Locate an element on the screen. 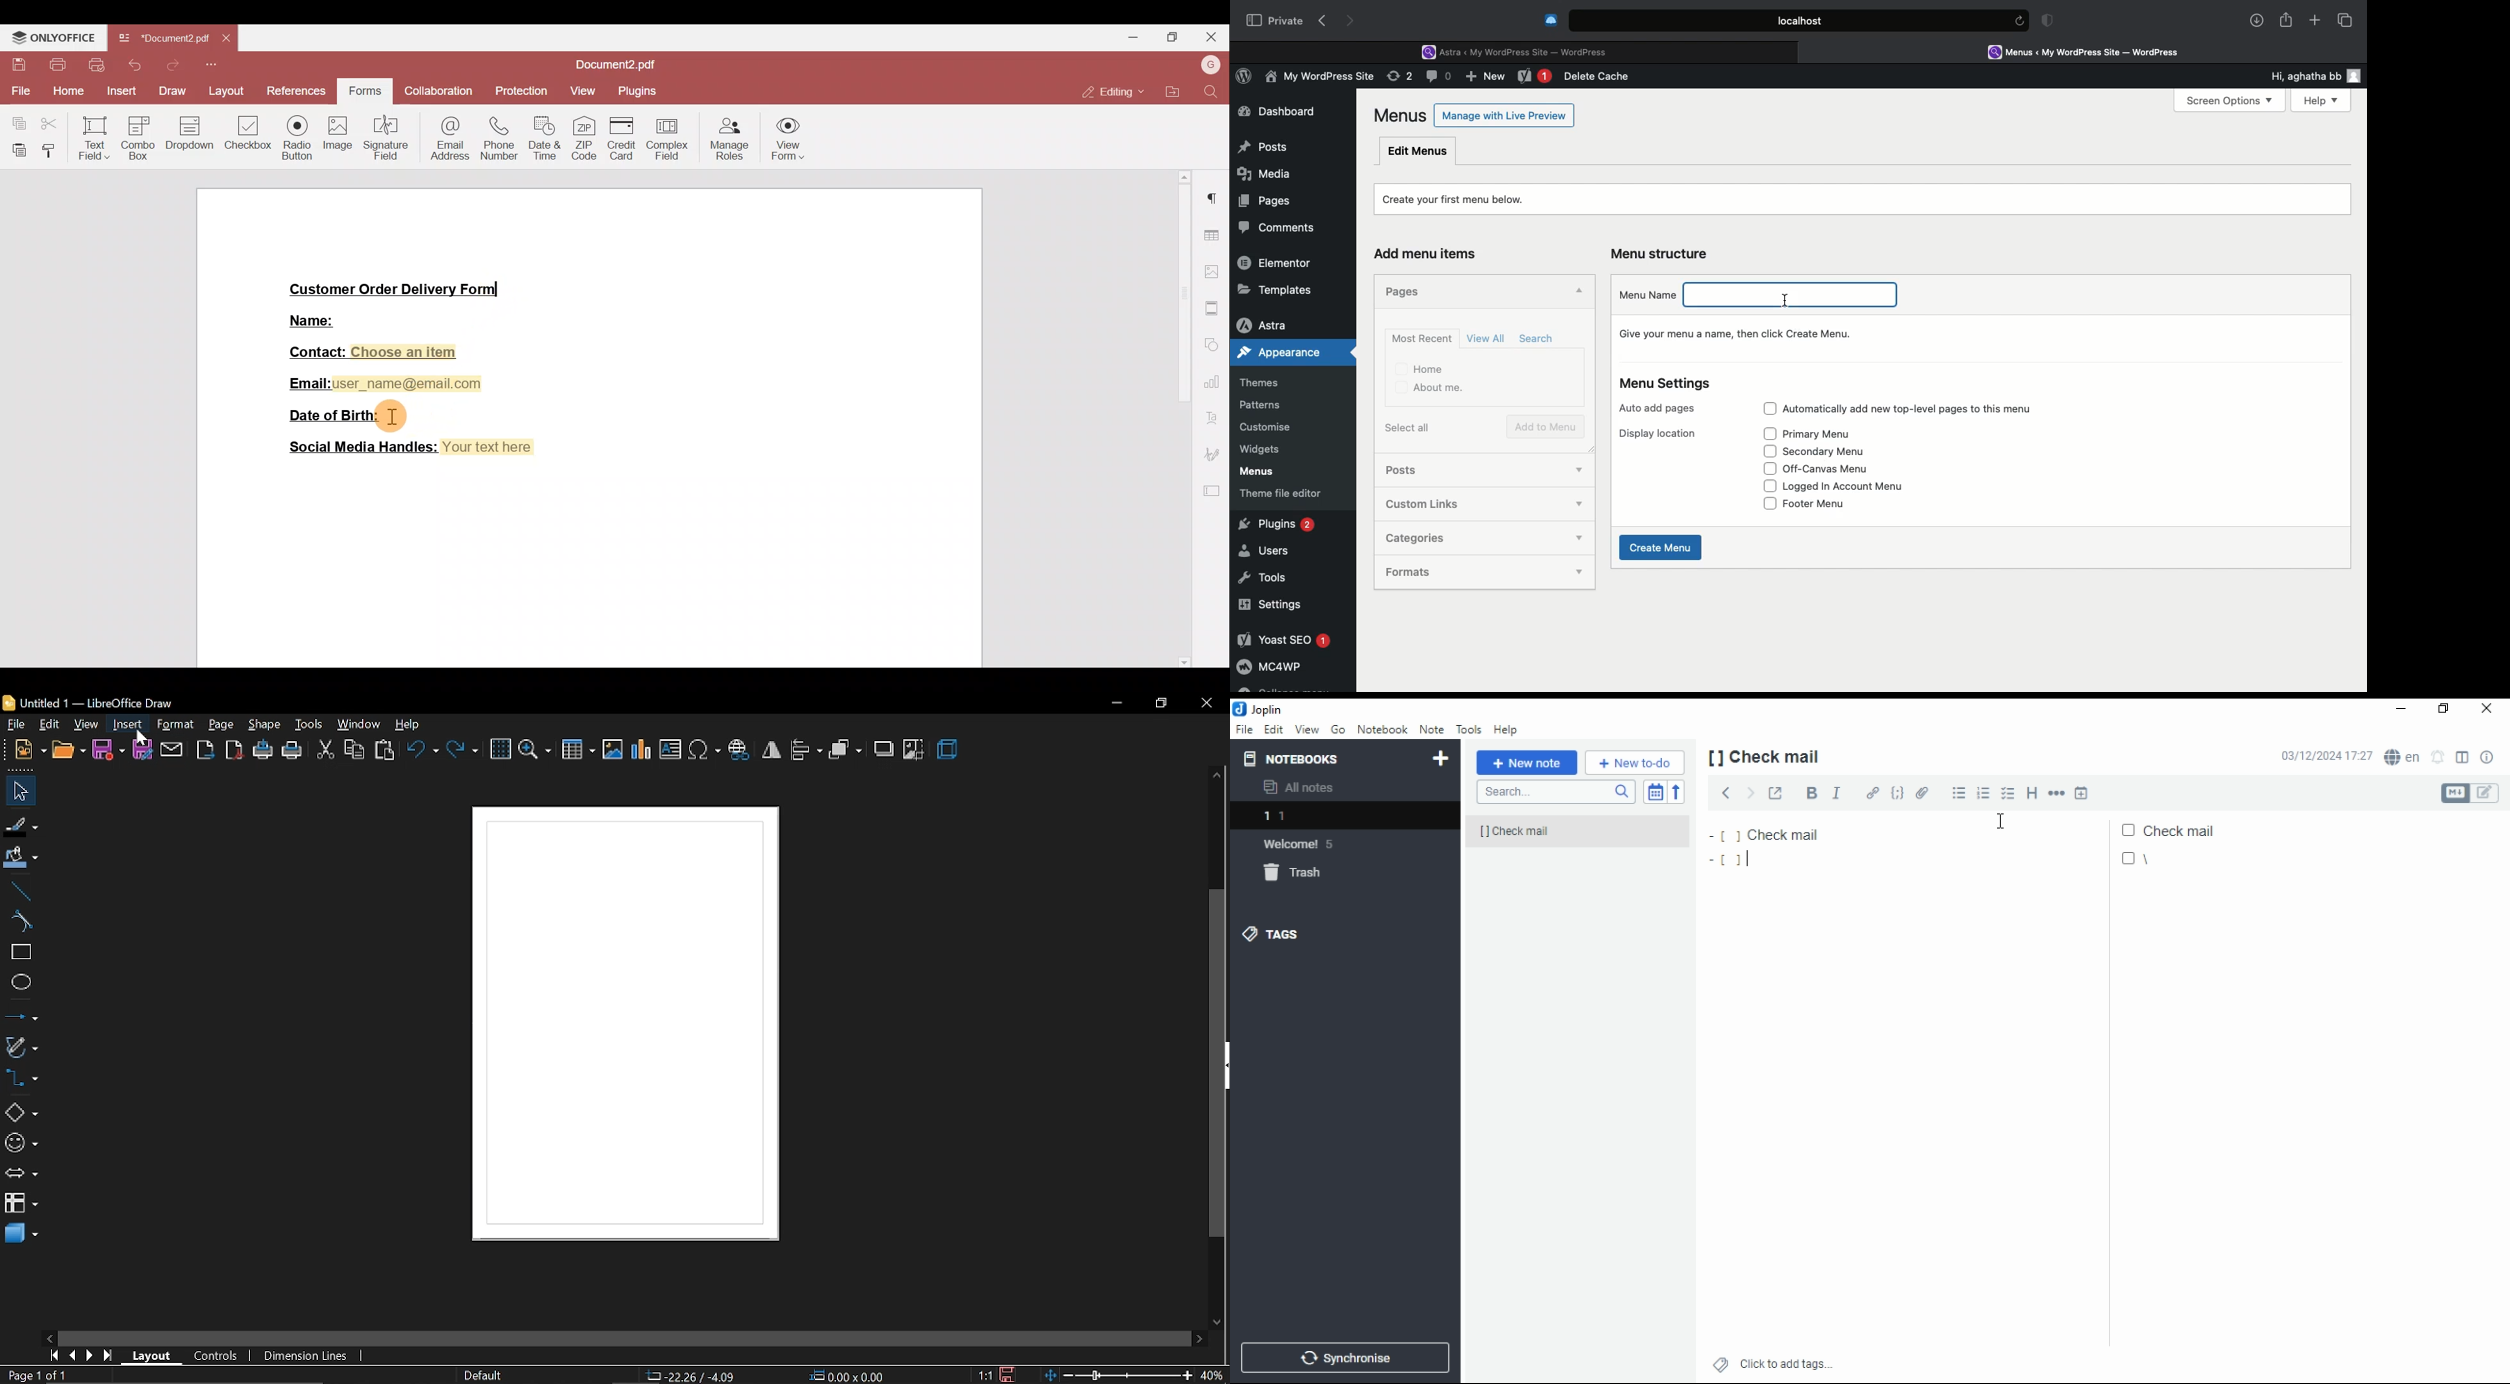 The image size is (2520, 1400). 0.00x0.00 is located at coordinates (852, 1376).